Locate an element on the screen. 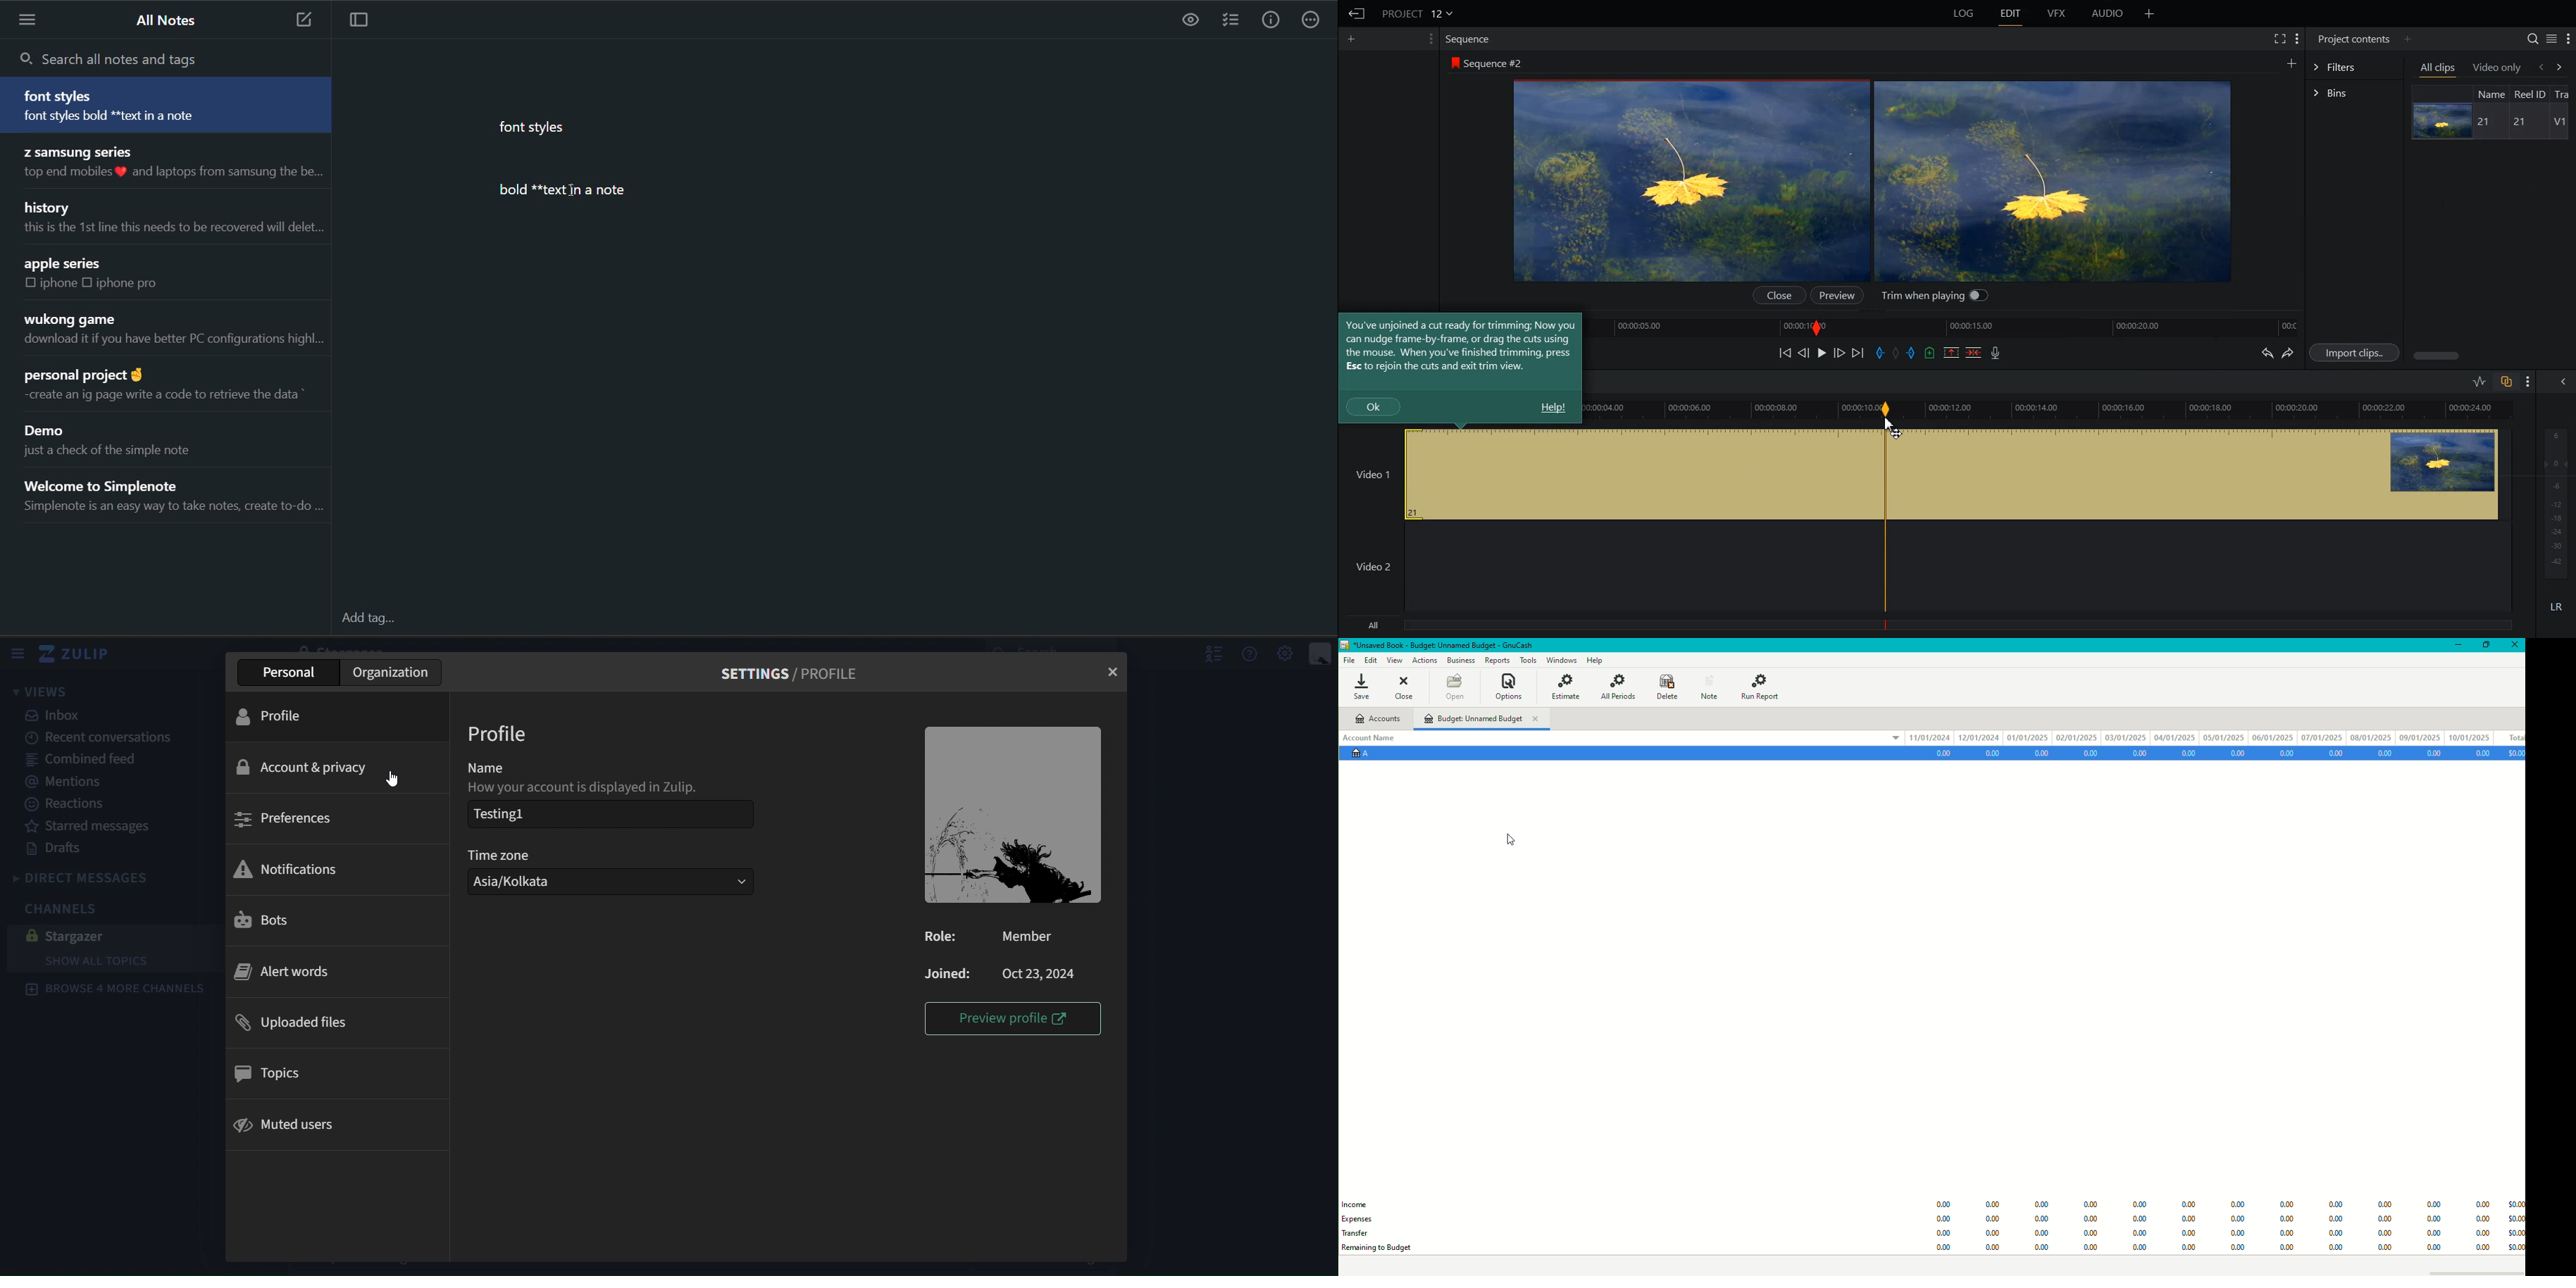  bold **text in a note is located at coordinates (573, 189).